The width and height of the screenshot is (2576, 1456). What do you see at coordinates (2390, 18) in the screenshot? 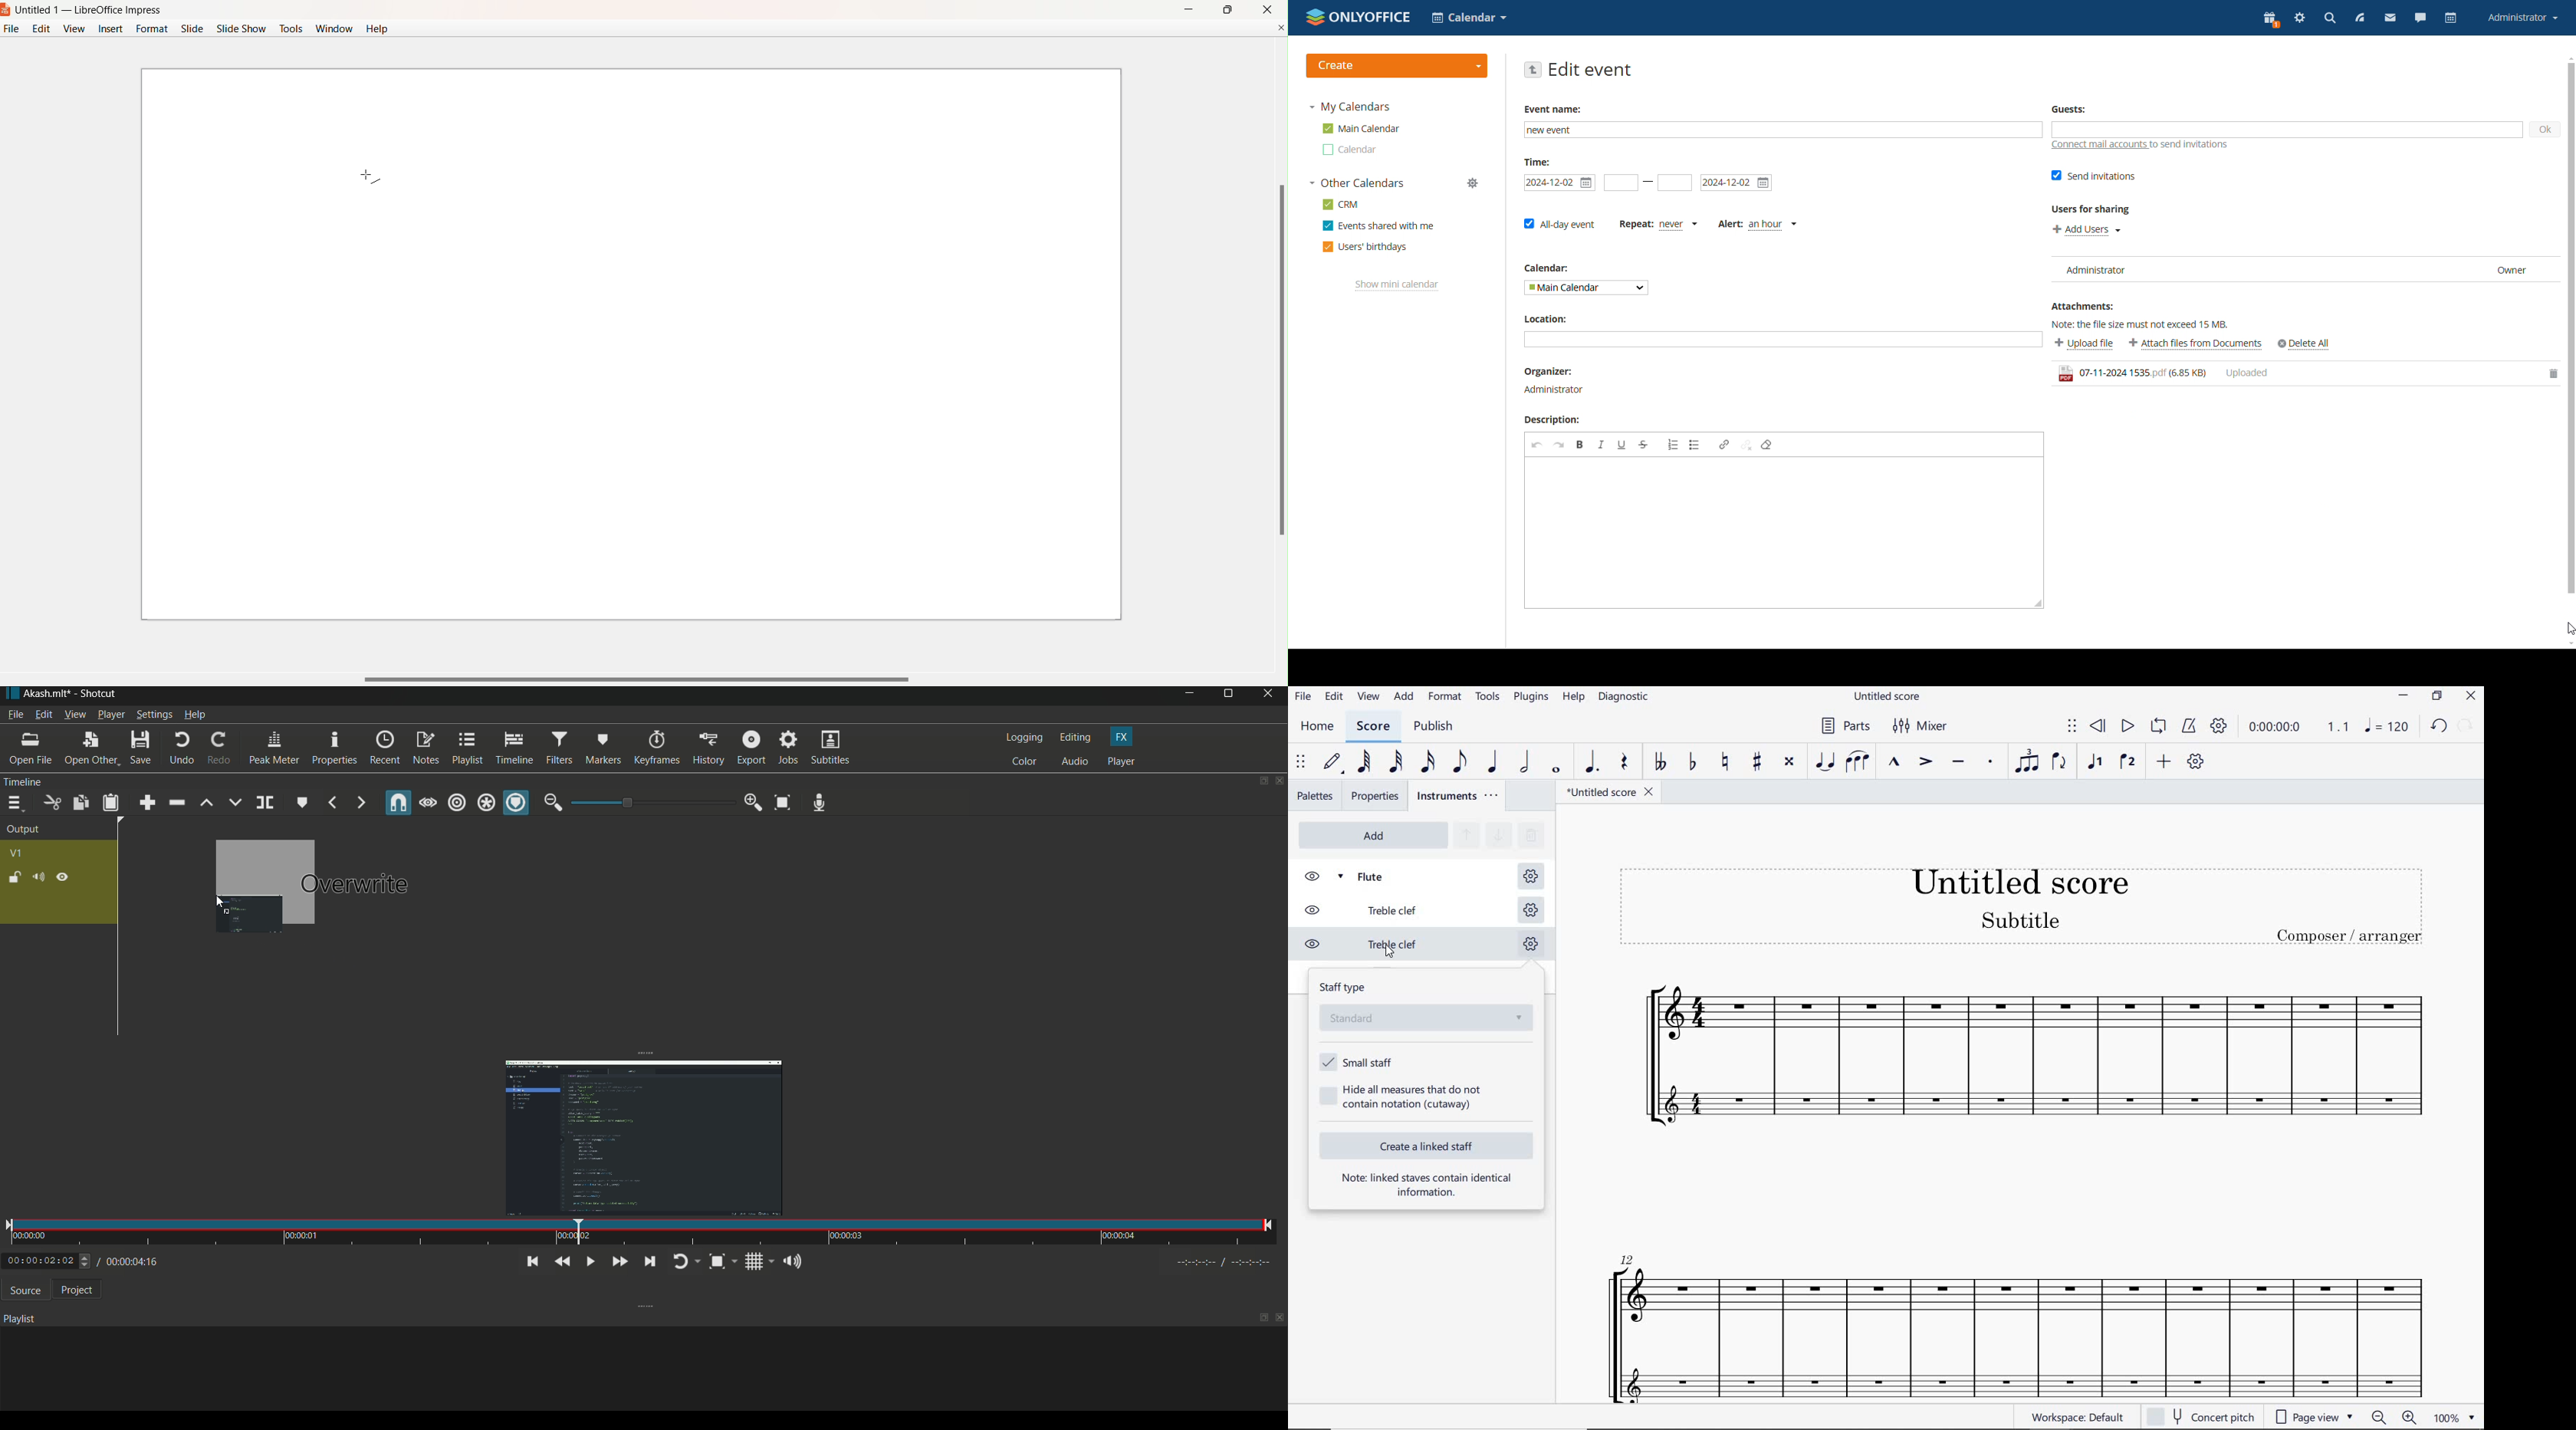
I see `mail` at bounding box center [2390, 18].